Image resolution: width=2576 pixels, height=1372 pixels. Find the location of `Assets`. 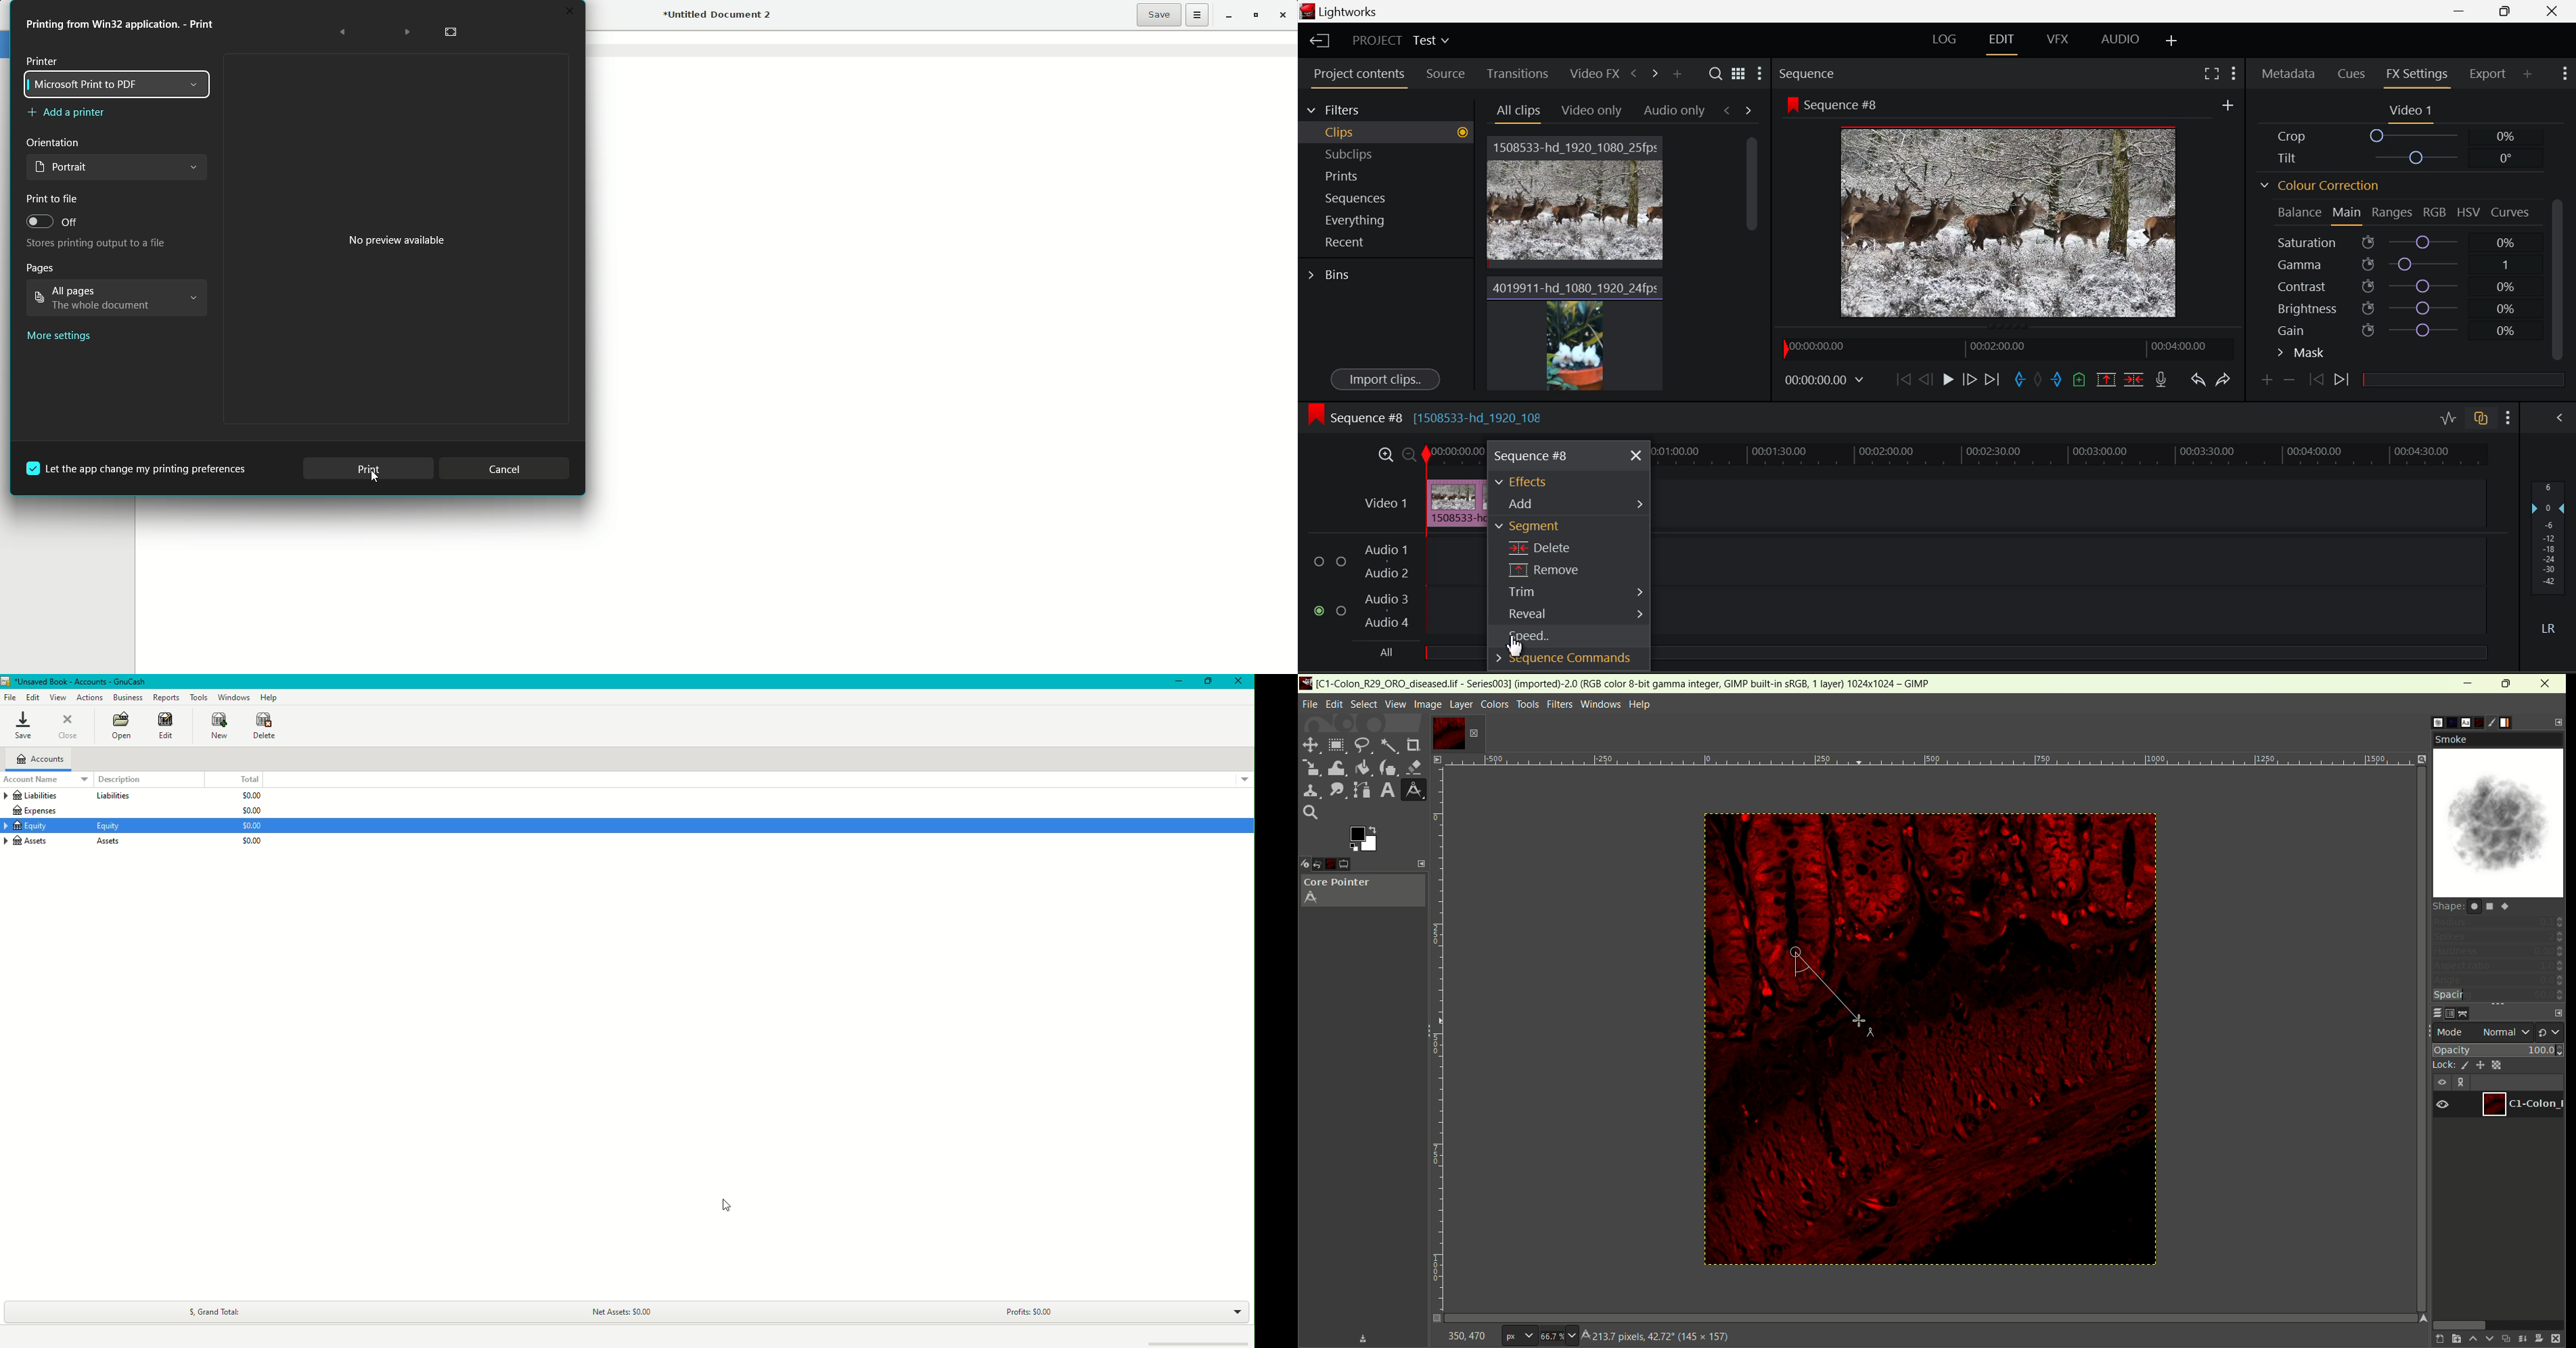

Assets is located at coordinates (110, 826).